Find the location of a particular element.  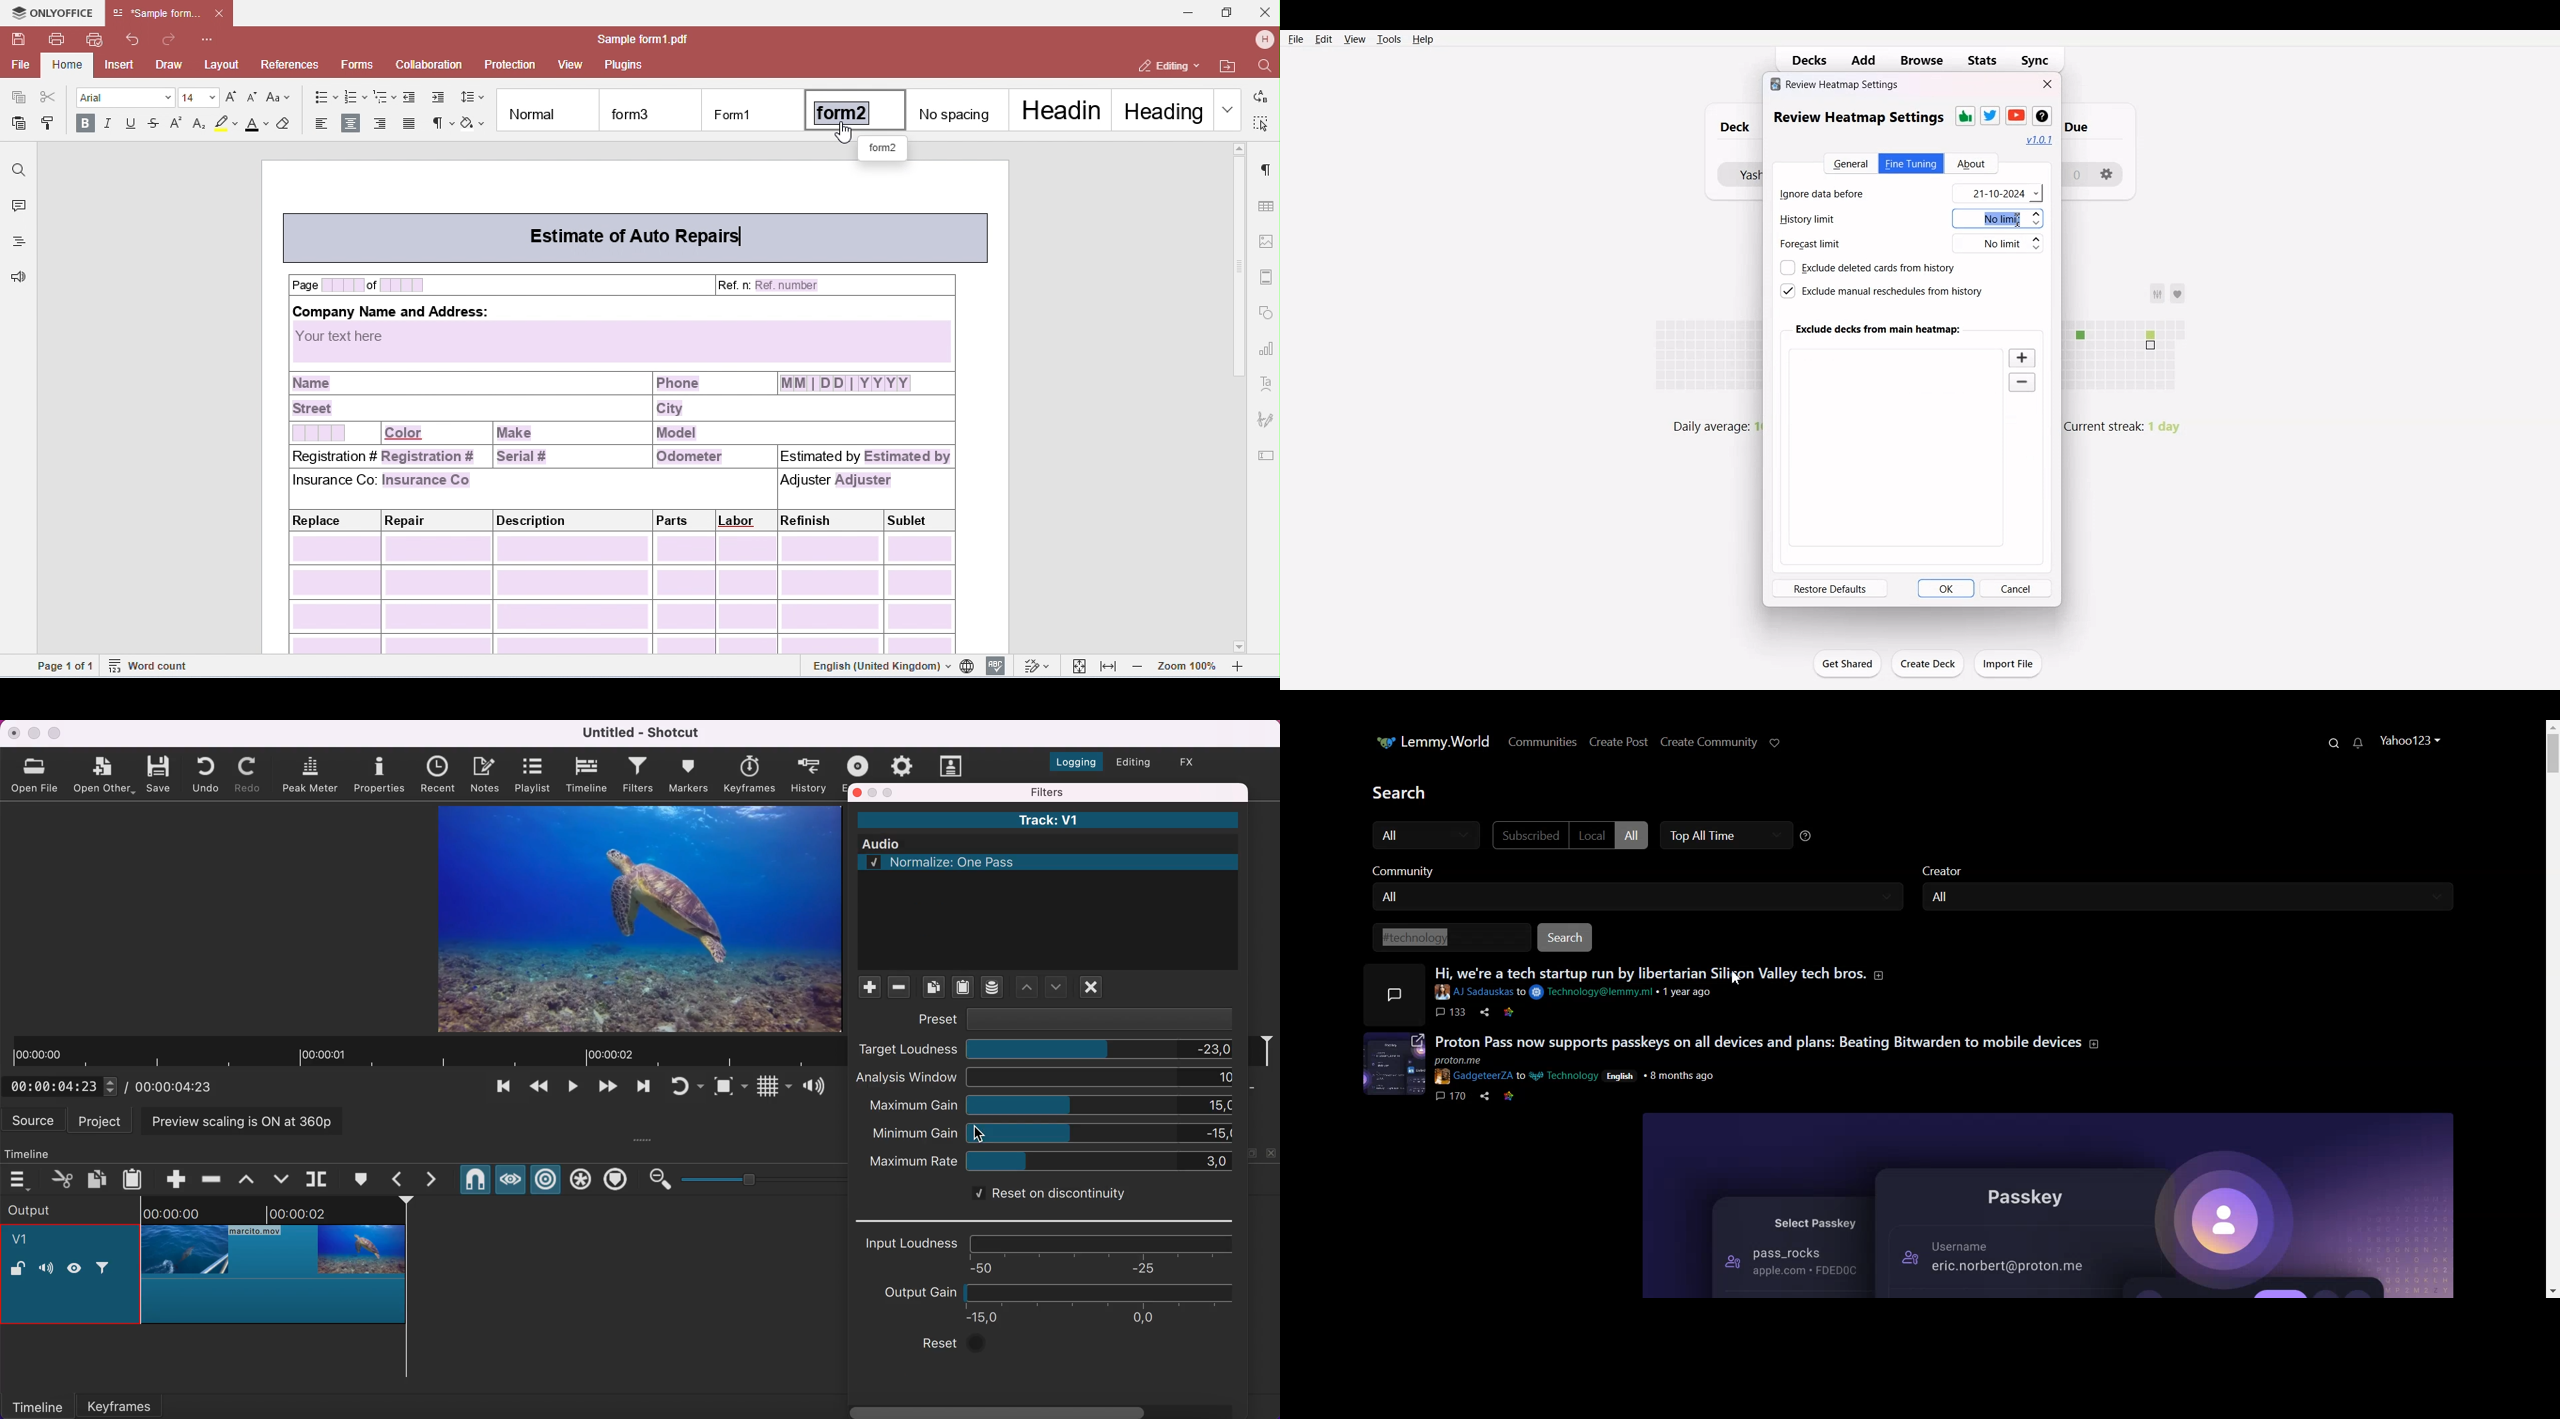

settings is located at coordinates (2108, 169).